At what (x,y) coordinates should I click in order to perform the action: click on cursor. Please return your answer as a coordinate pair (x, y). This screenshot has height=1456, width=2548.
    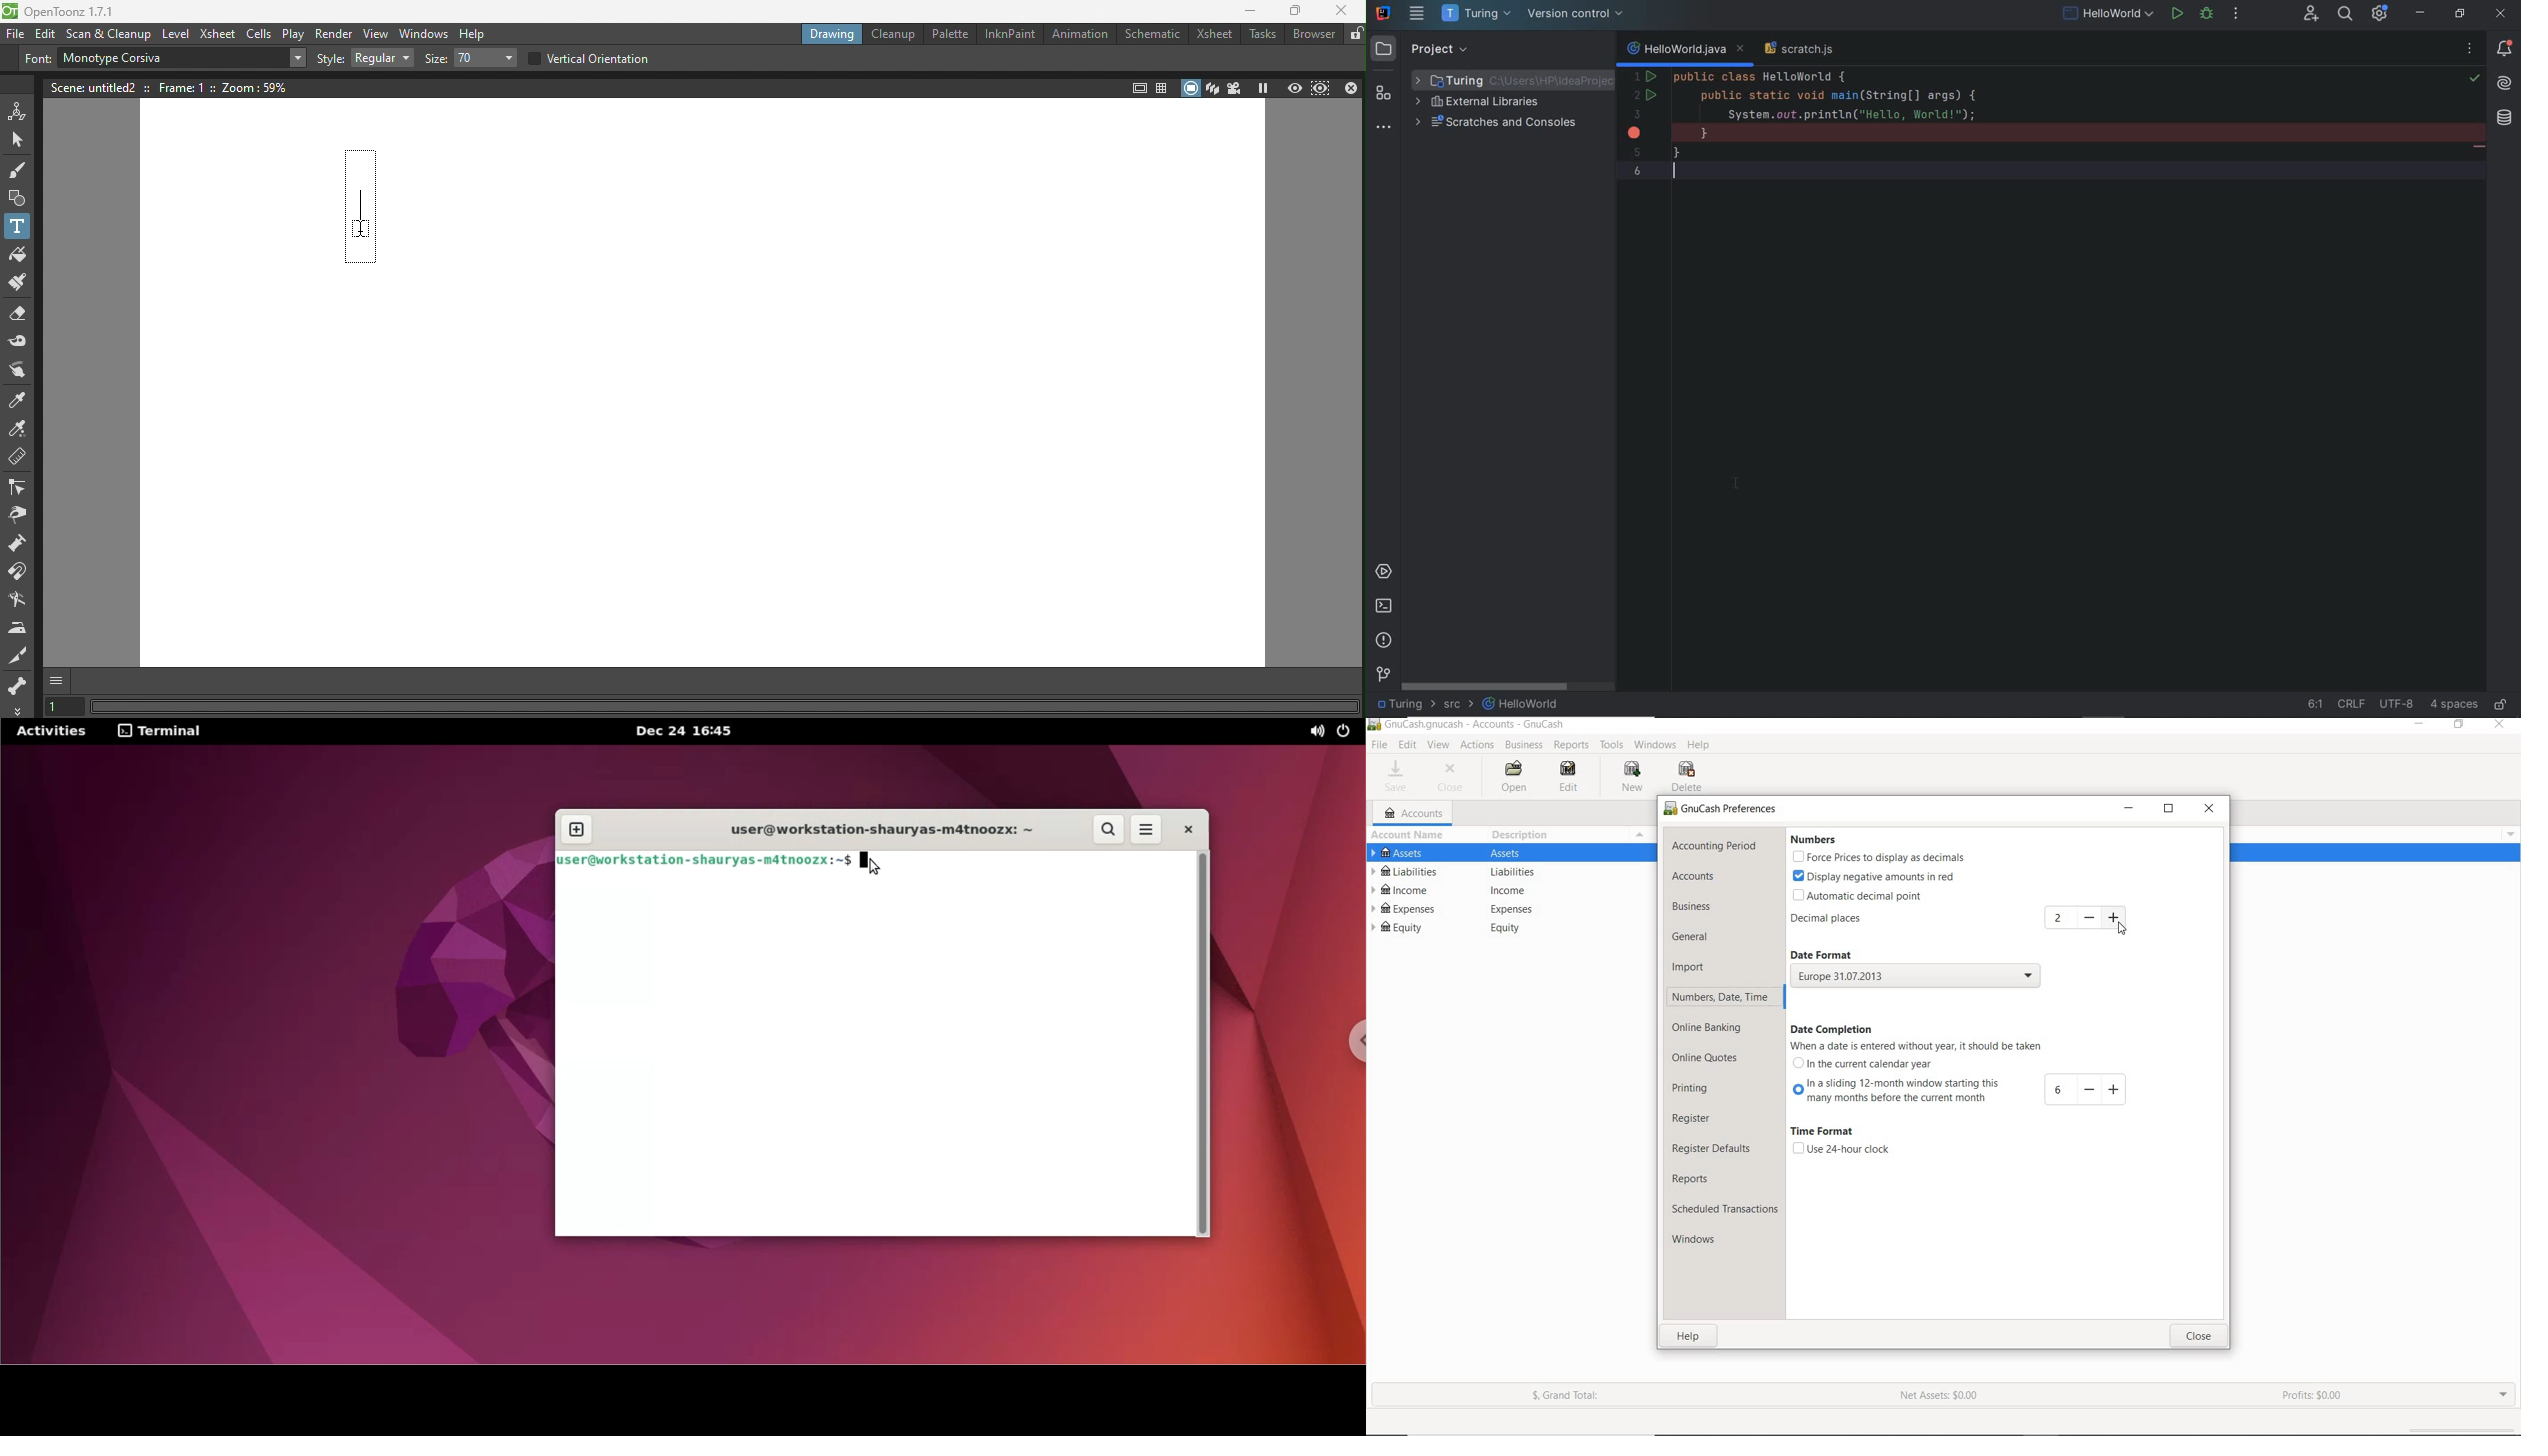
    Looking at the image, I should click on (2120, 927).